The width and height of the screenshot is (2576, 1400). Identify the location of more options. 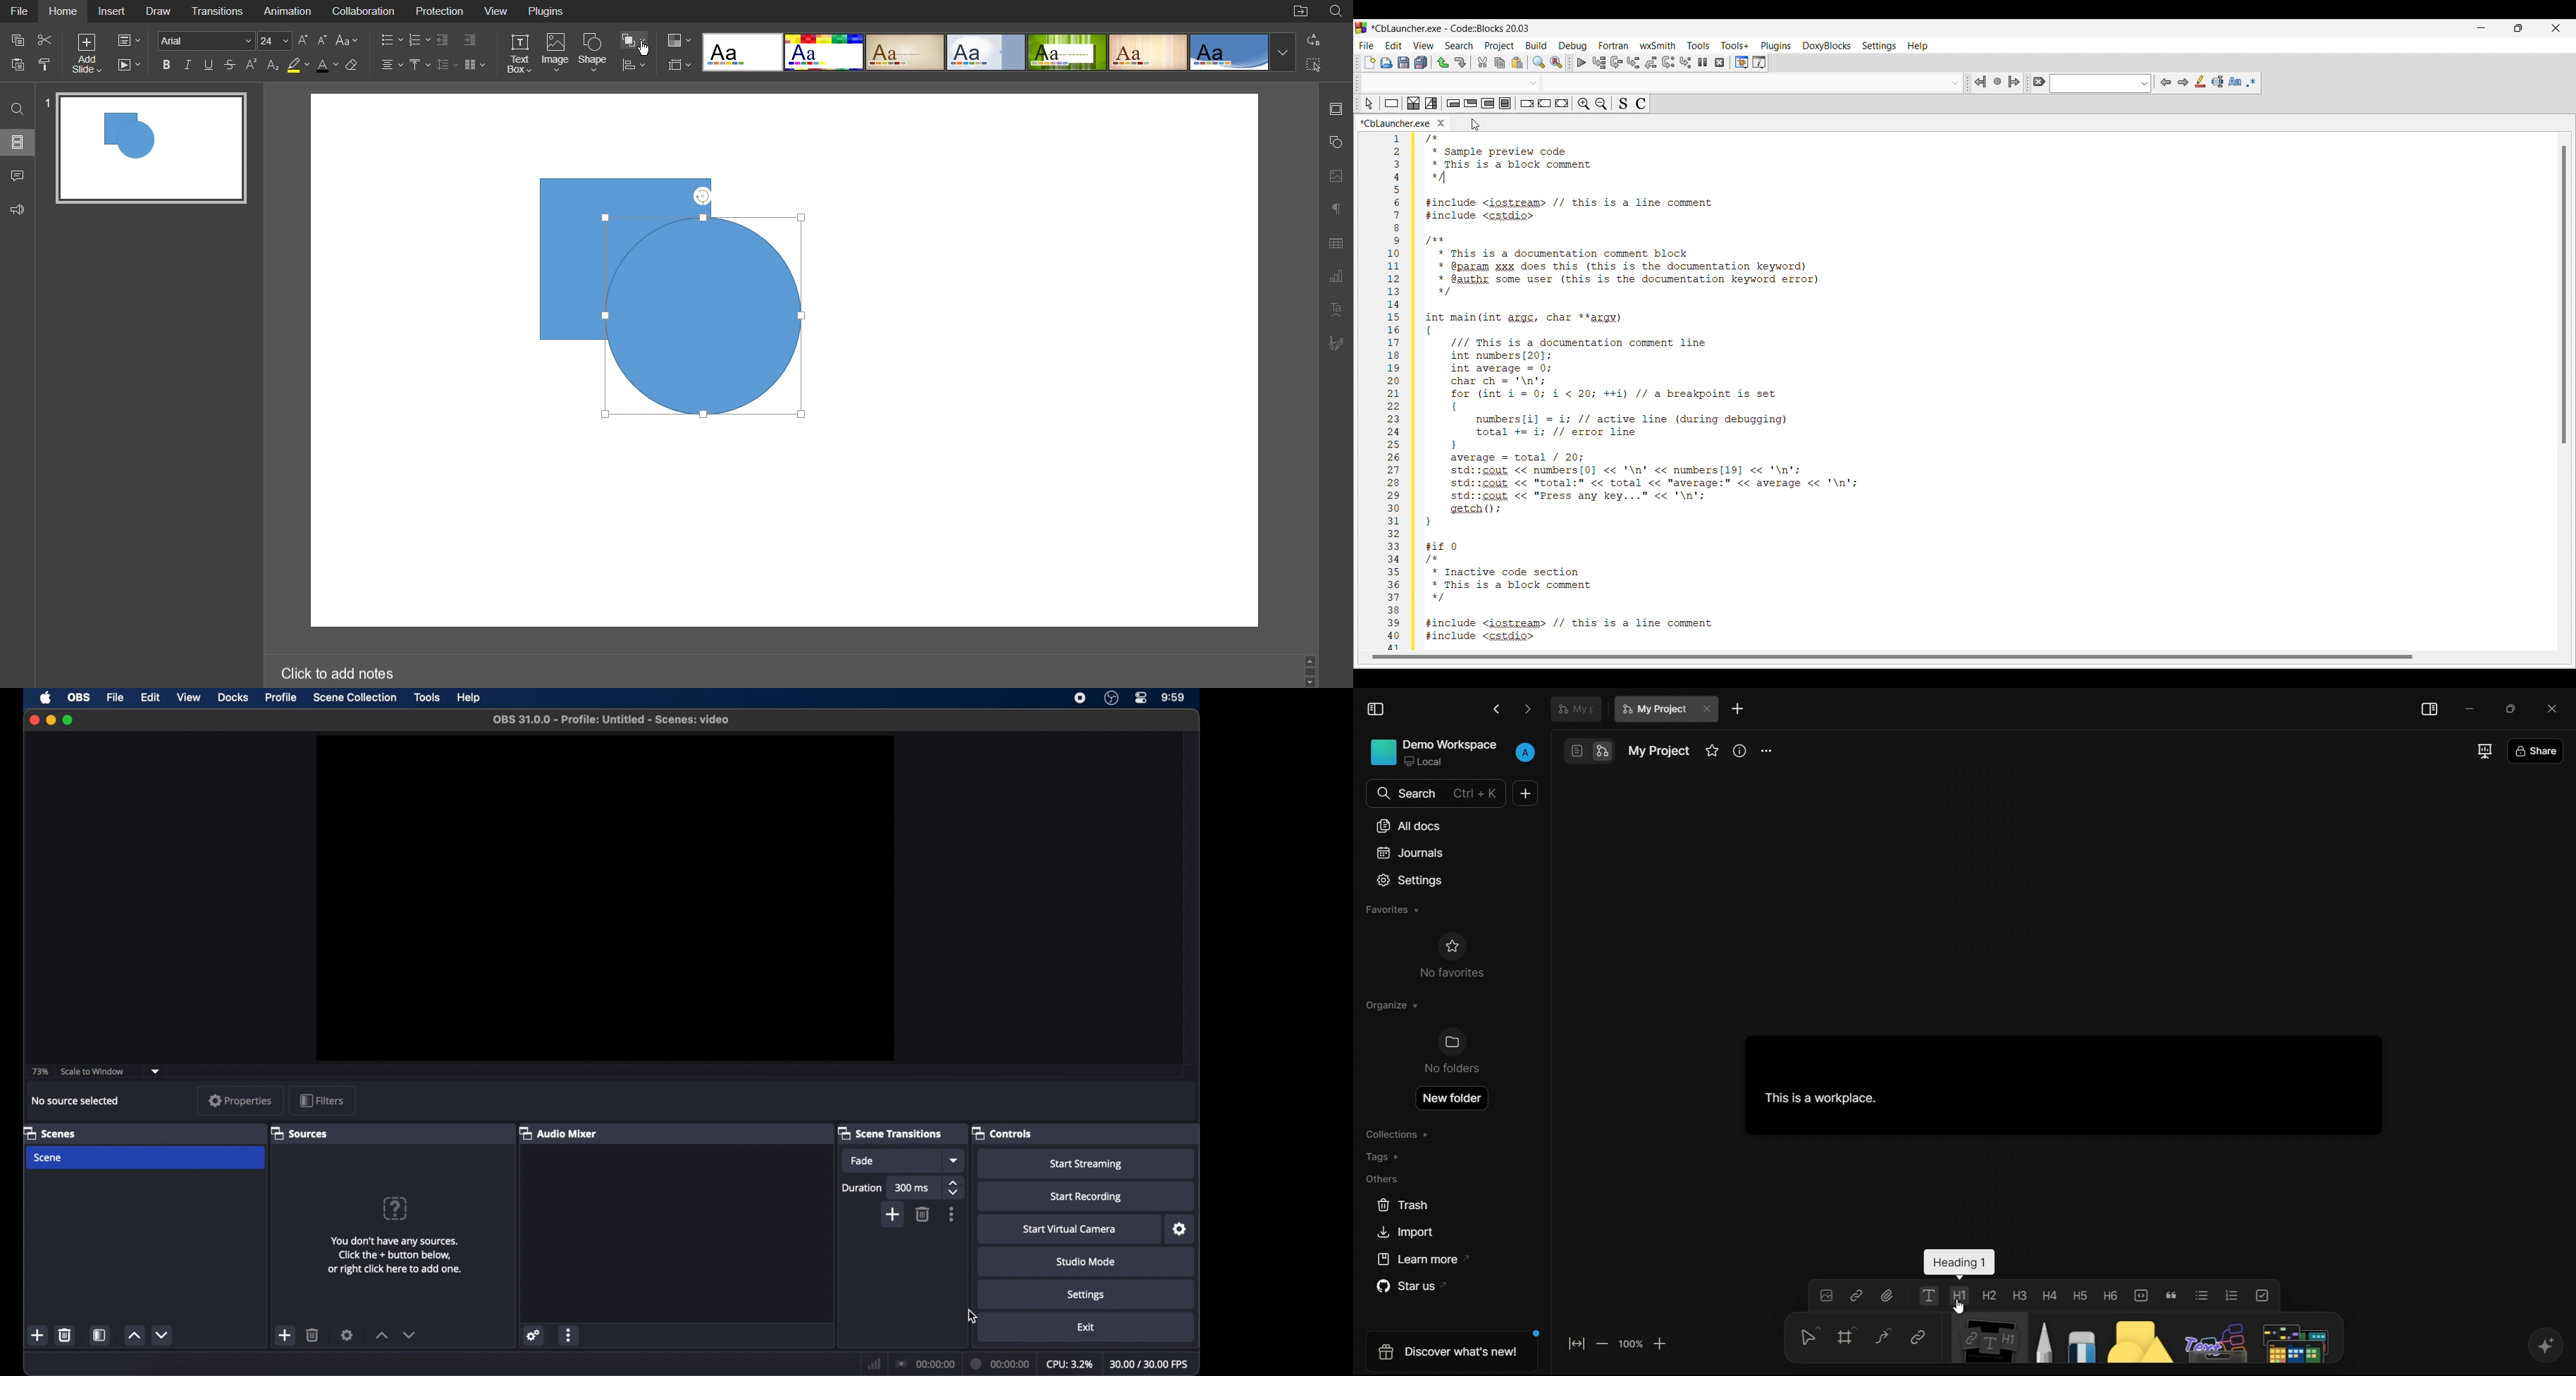
(952, 1214).